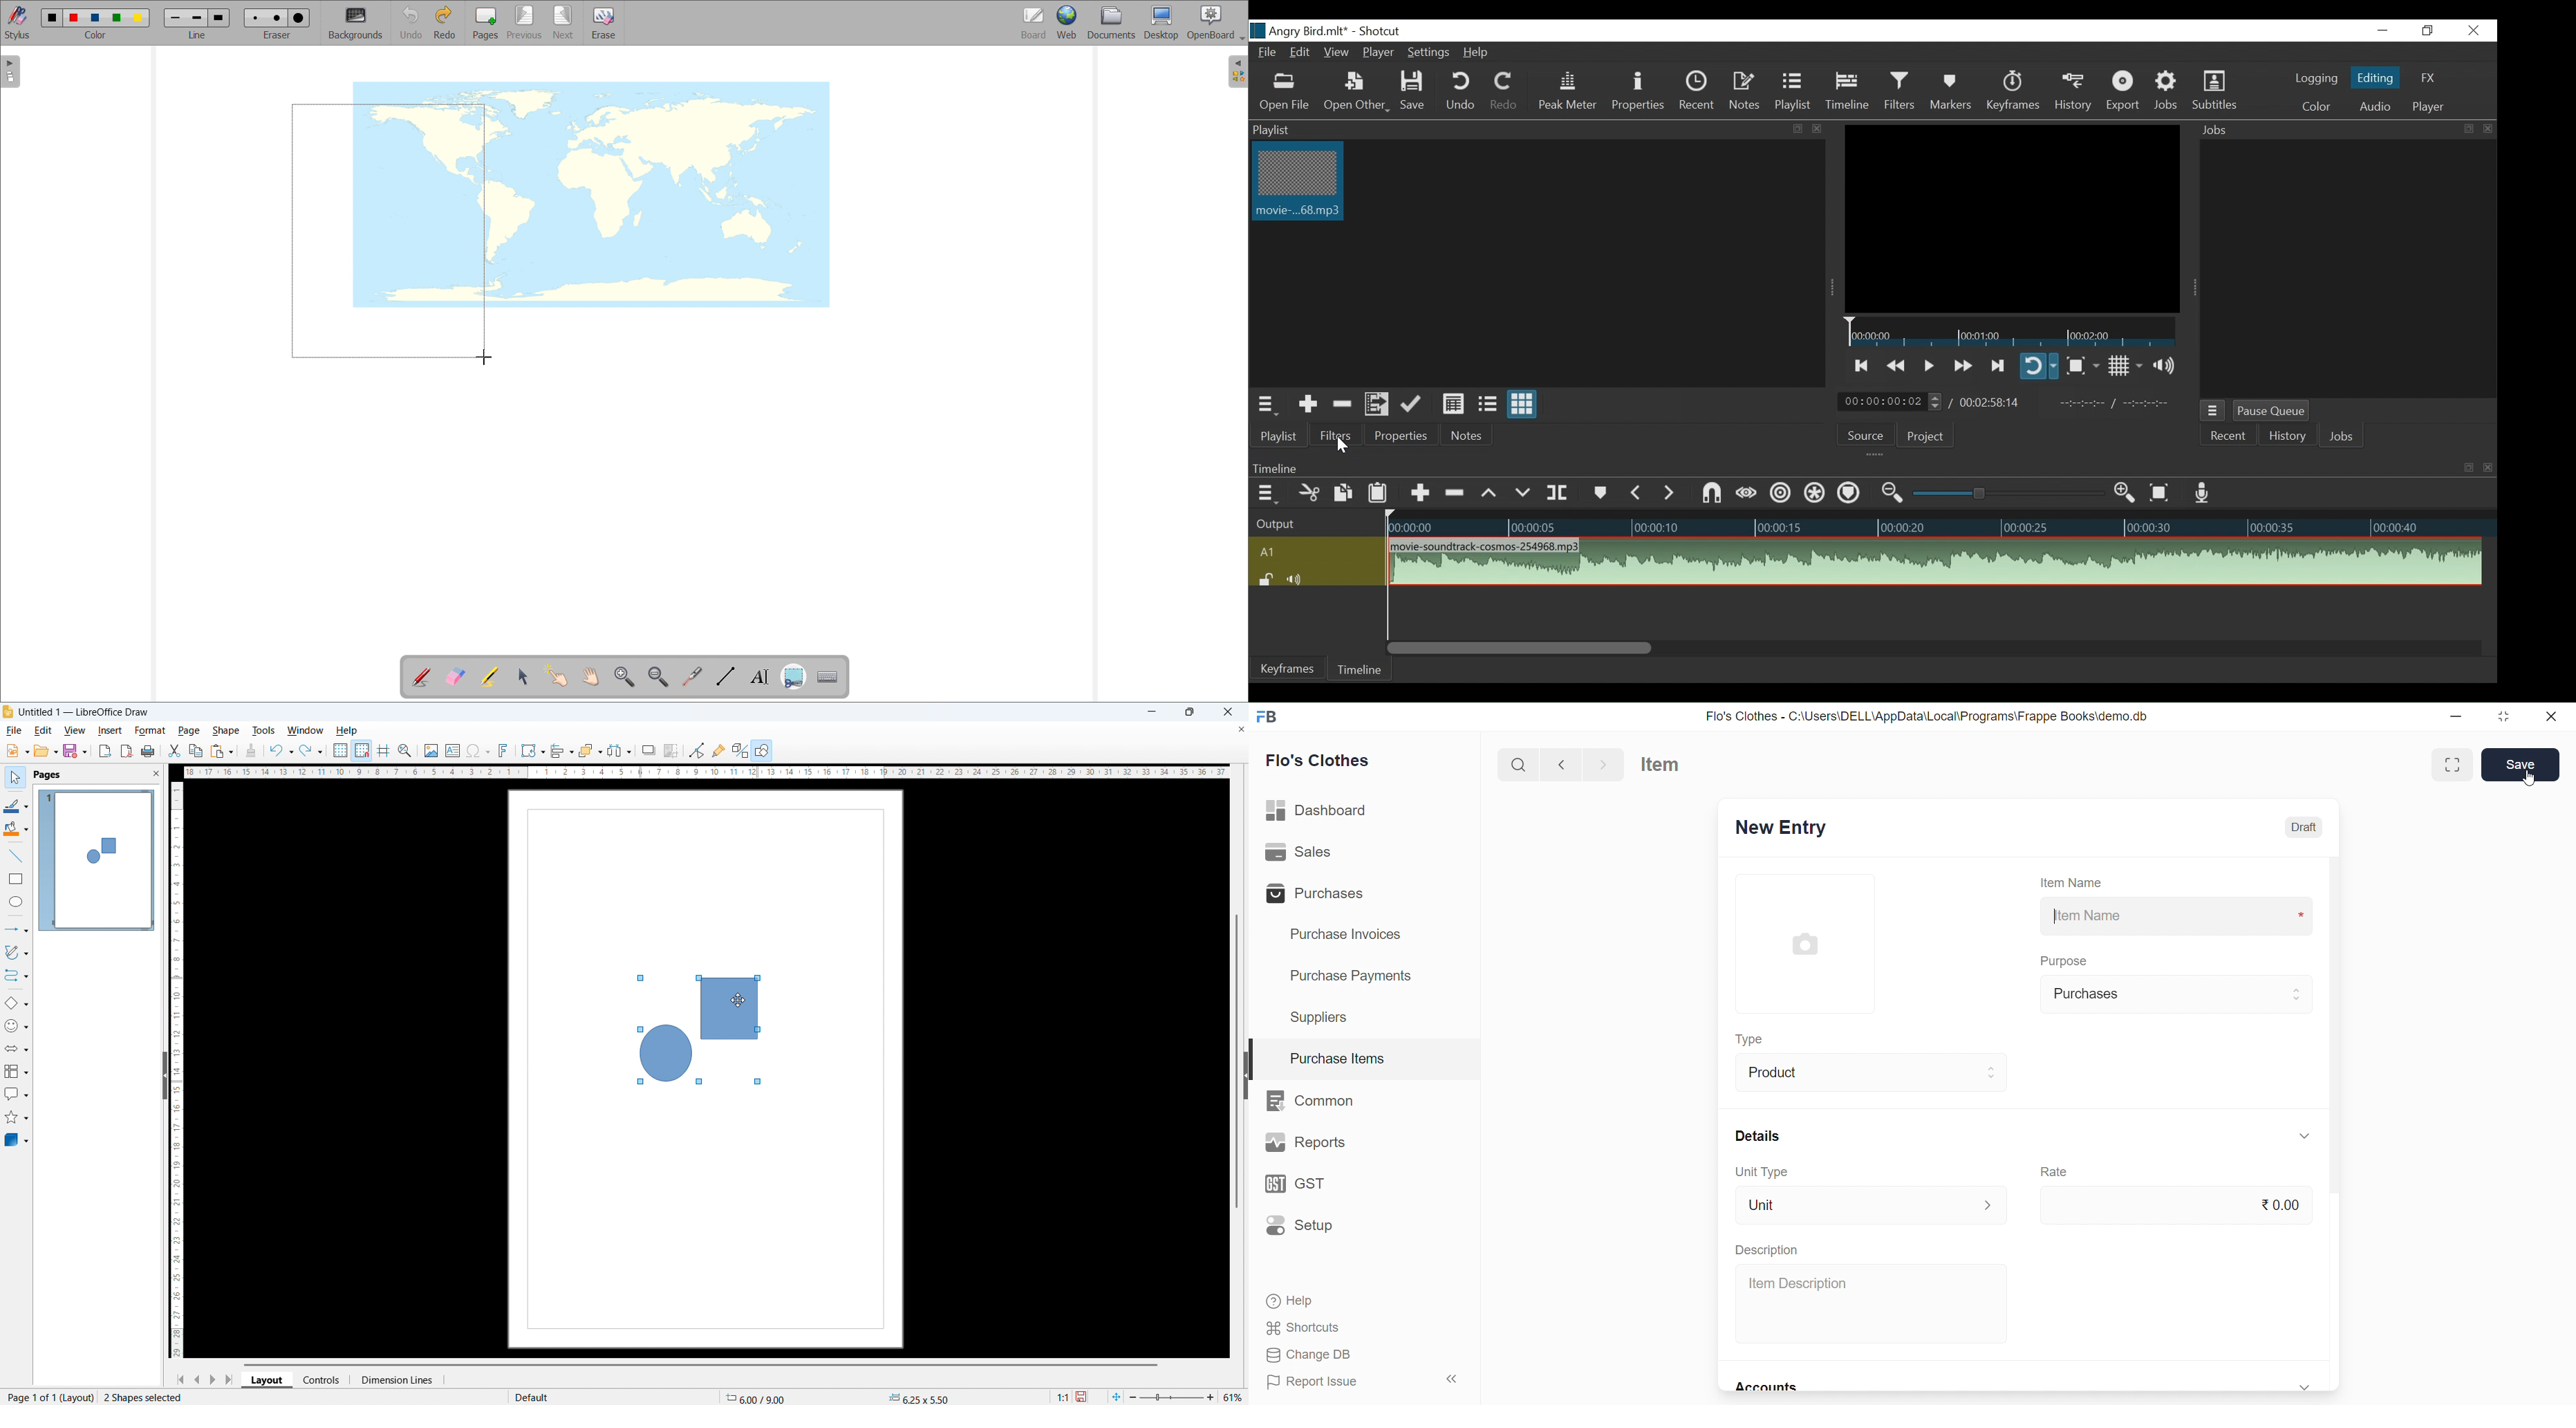 This screenshot has height=1428, width=2576. I want to click on Recent, so click(1699, 90).